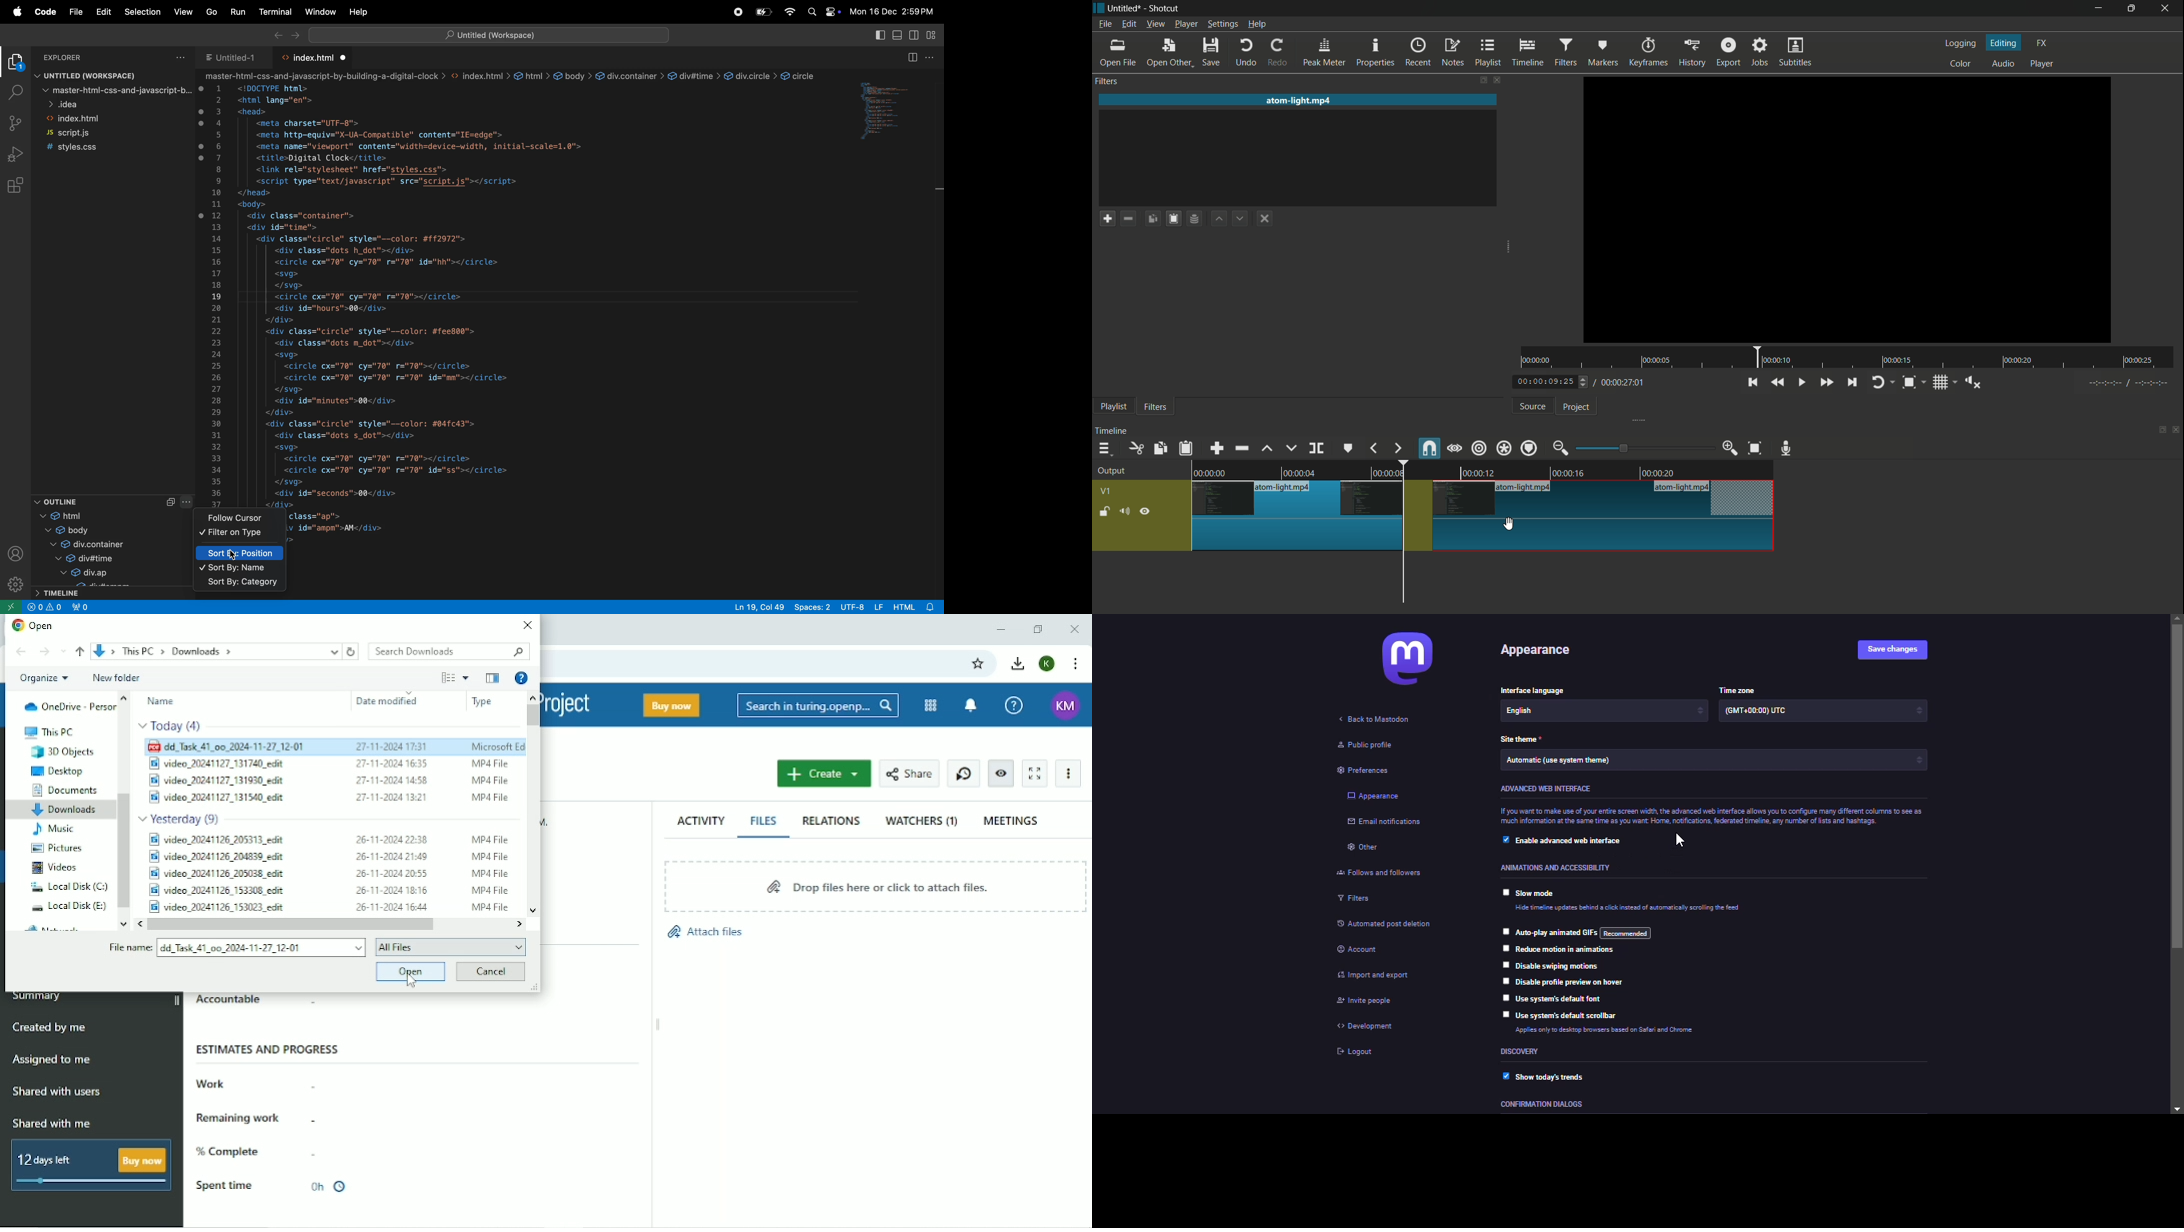 The height and width of the screenshot is (1232, 2184). I want to click on keyframes, so click(1647, 52).